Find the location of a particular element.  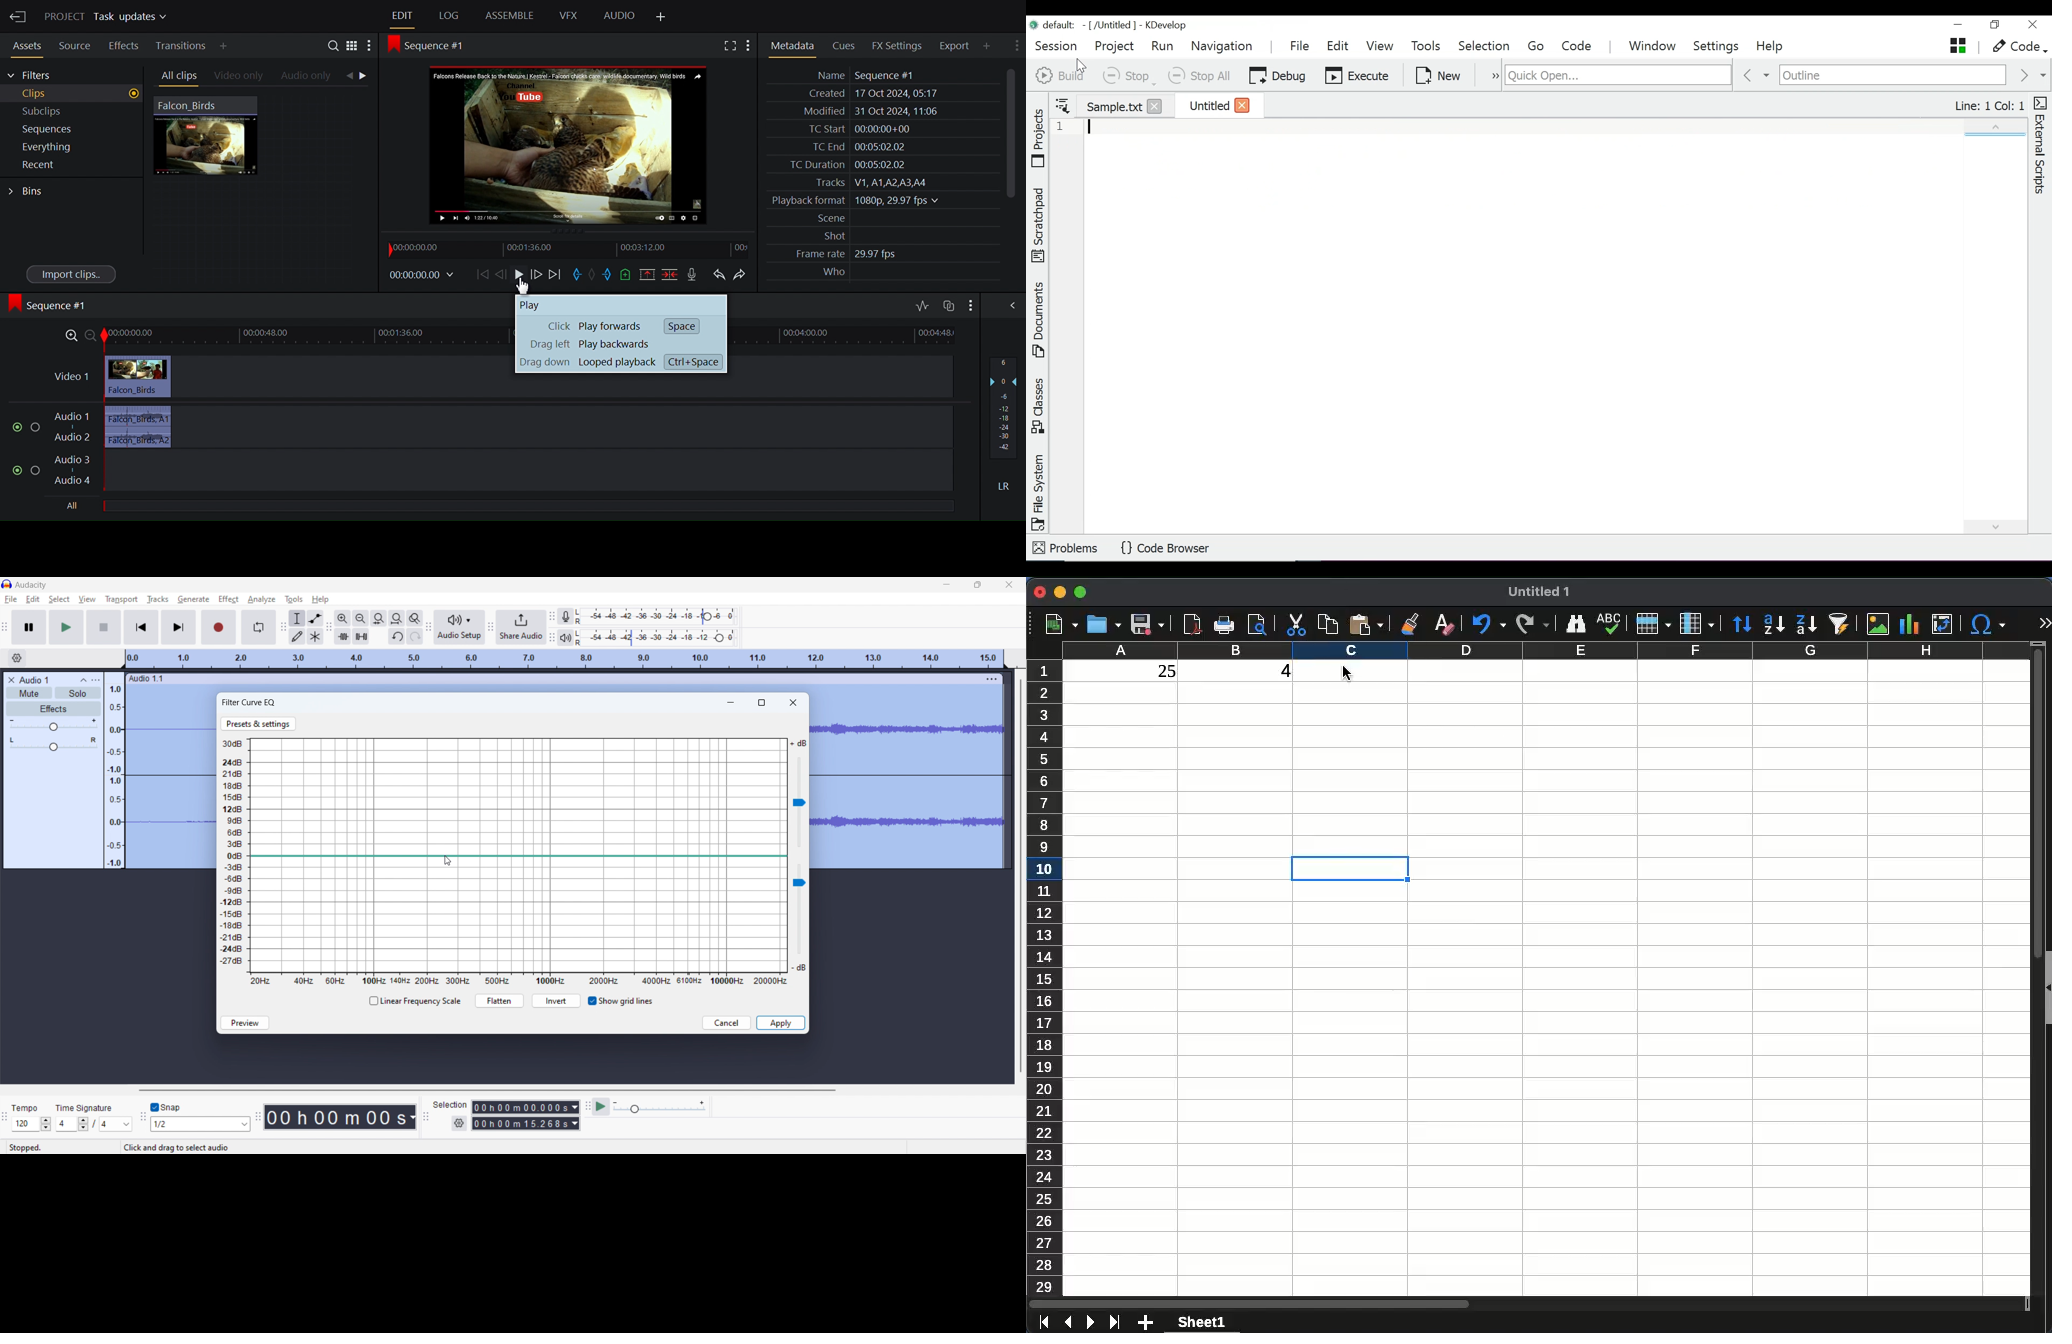

Looped Playback is located at coordinates (620, 363).